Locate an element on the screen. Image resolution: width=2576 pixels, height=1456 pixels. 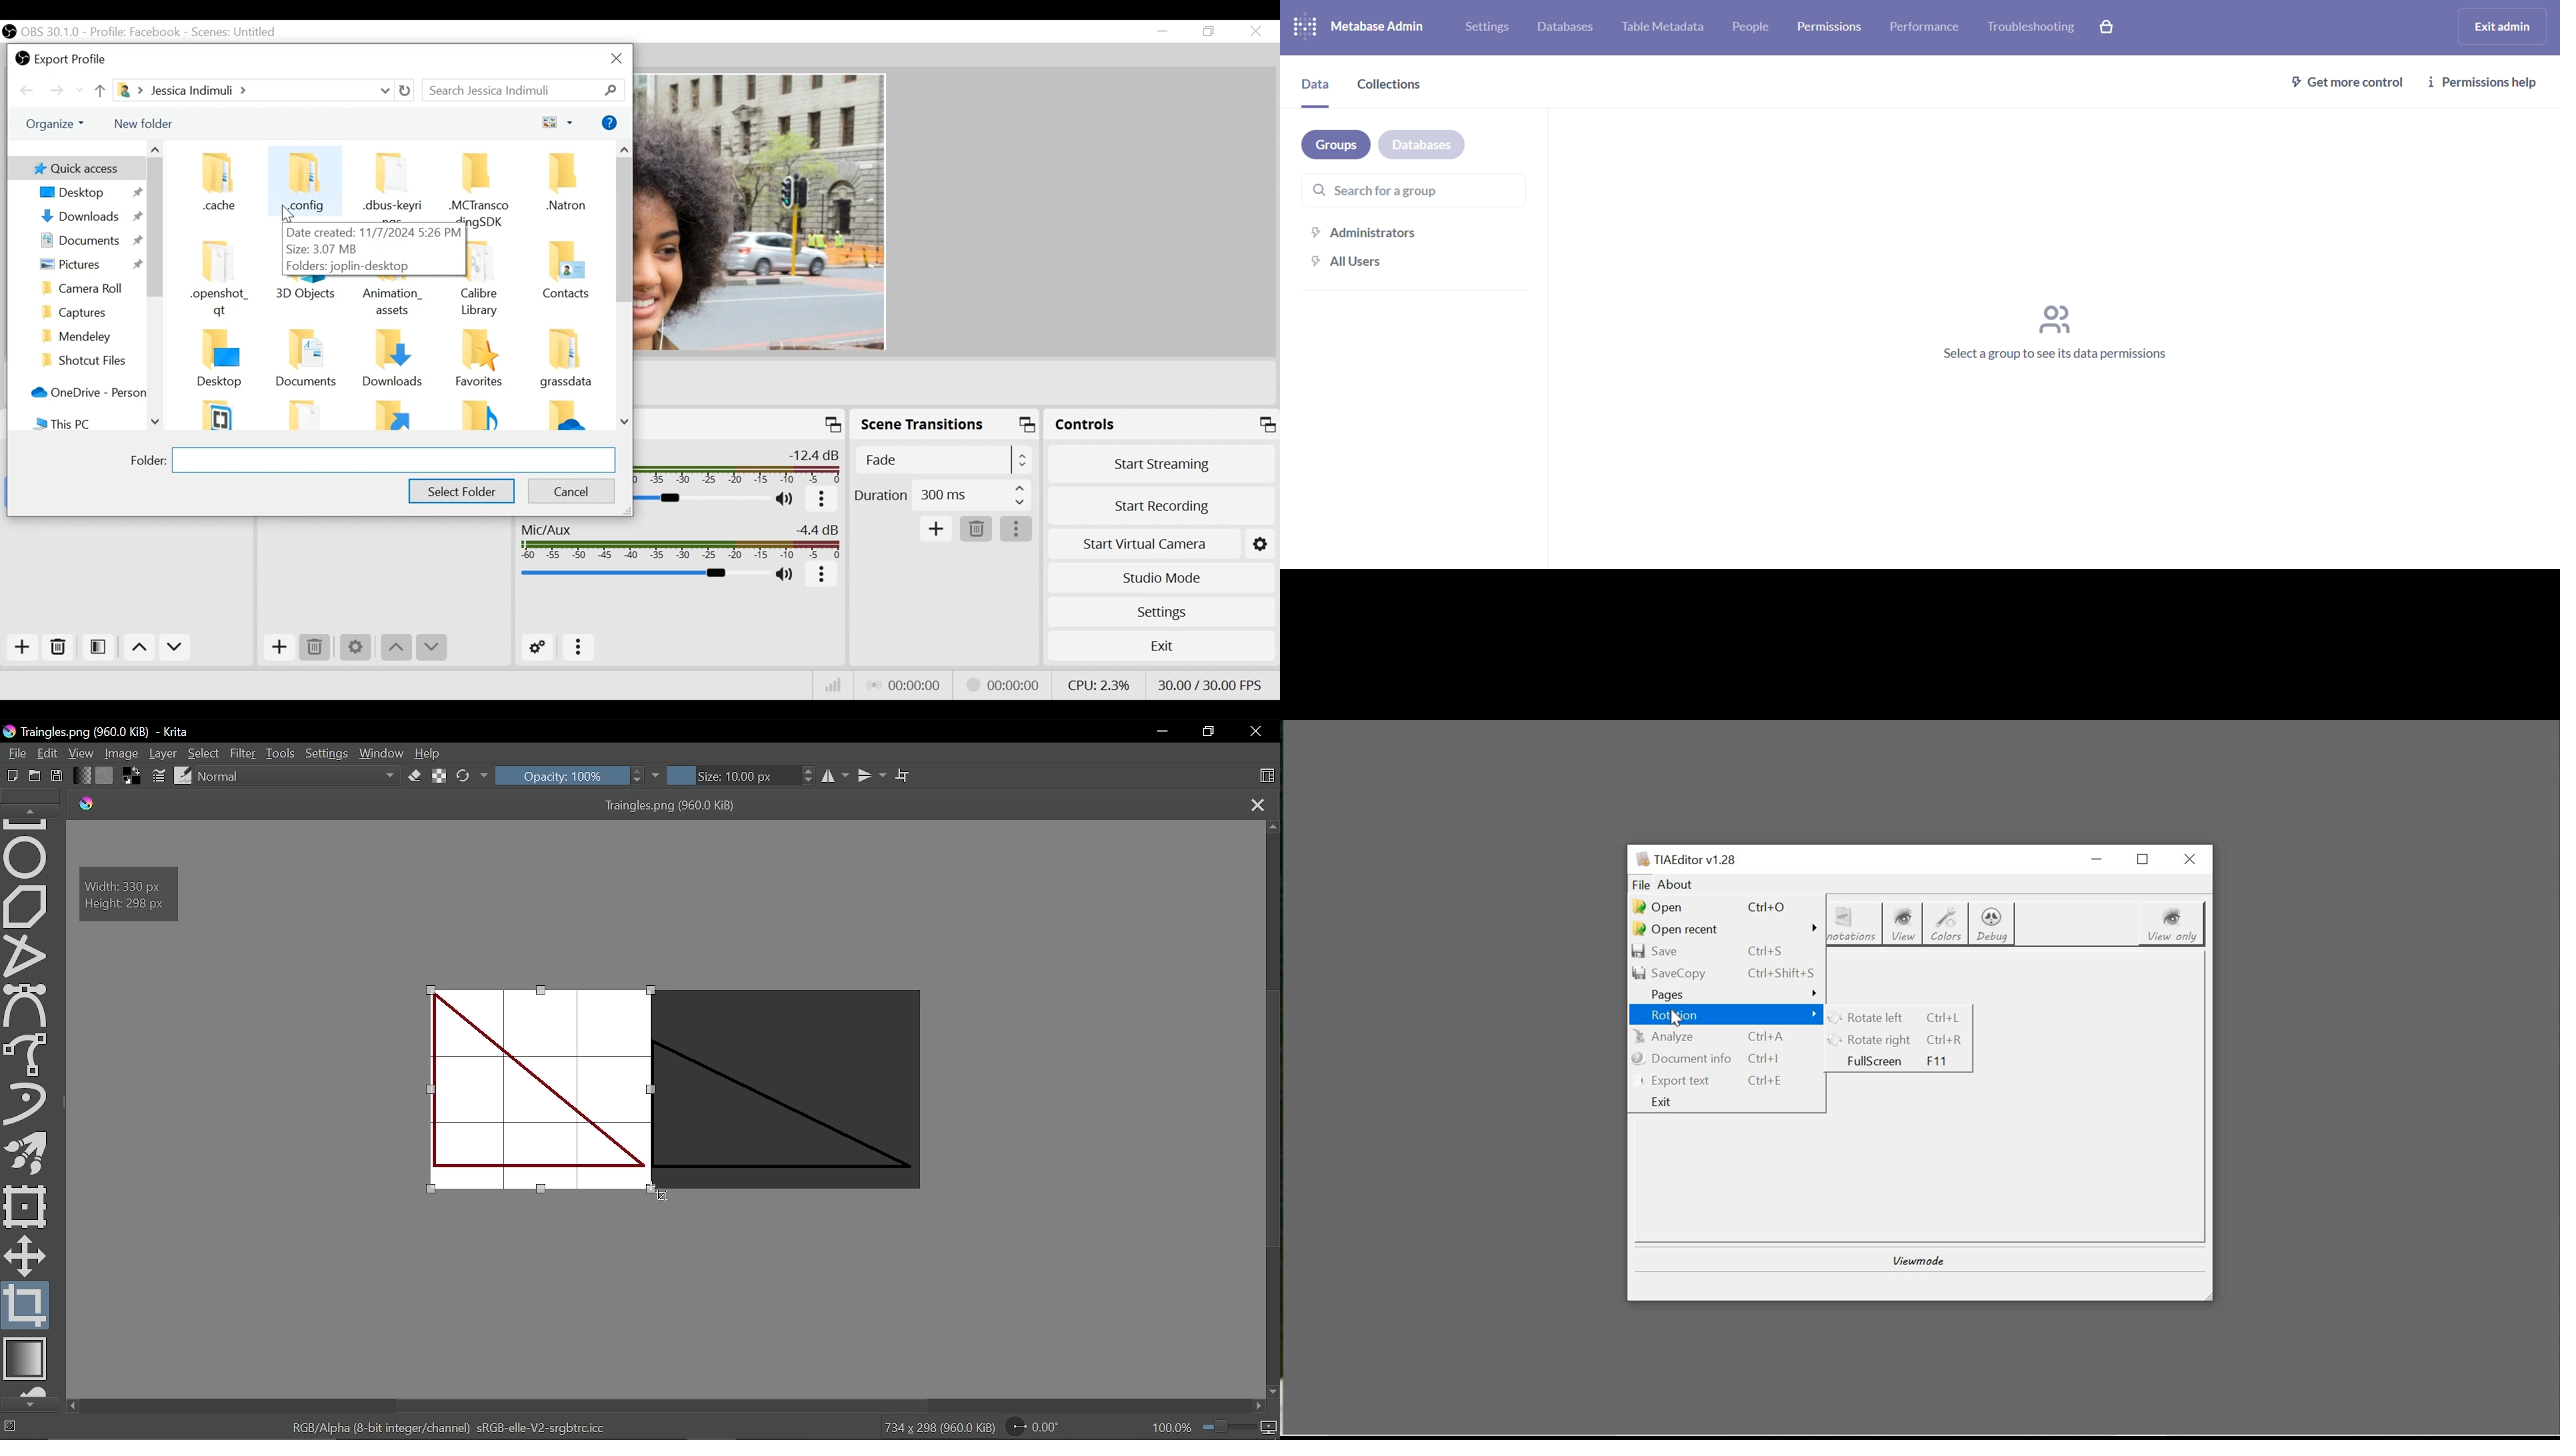
Folder is located at coordinates (395, 415).